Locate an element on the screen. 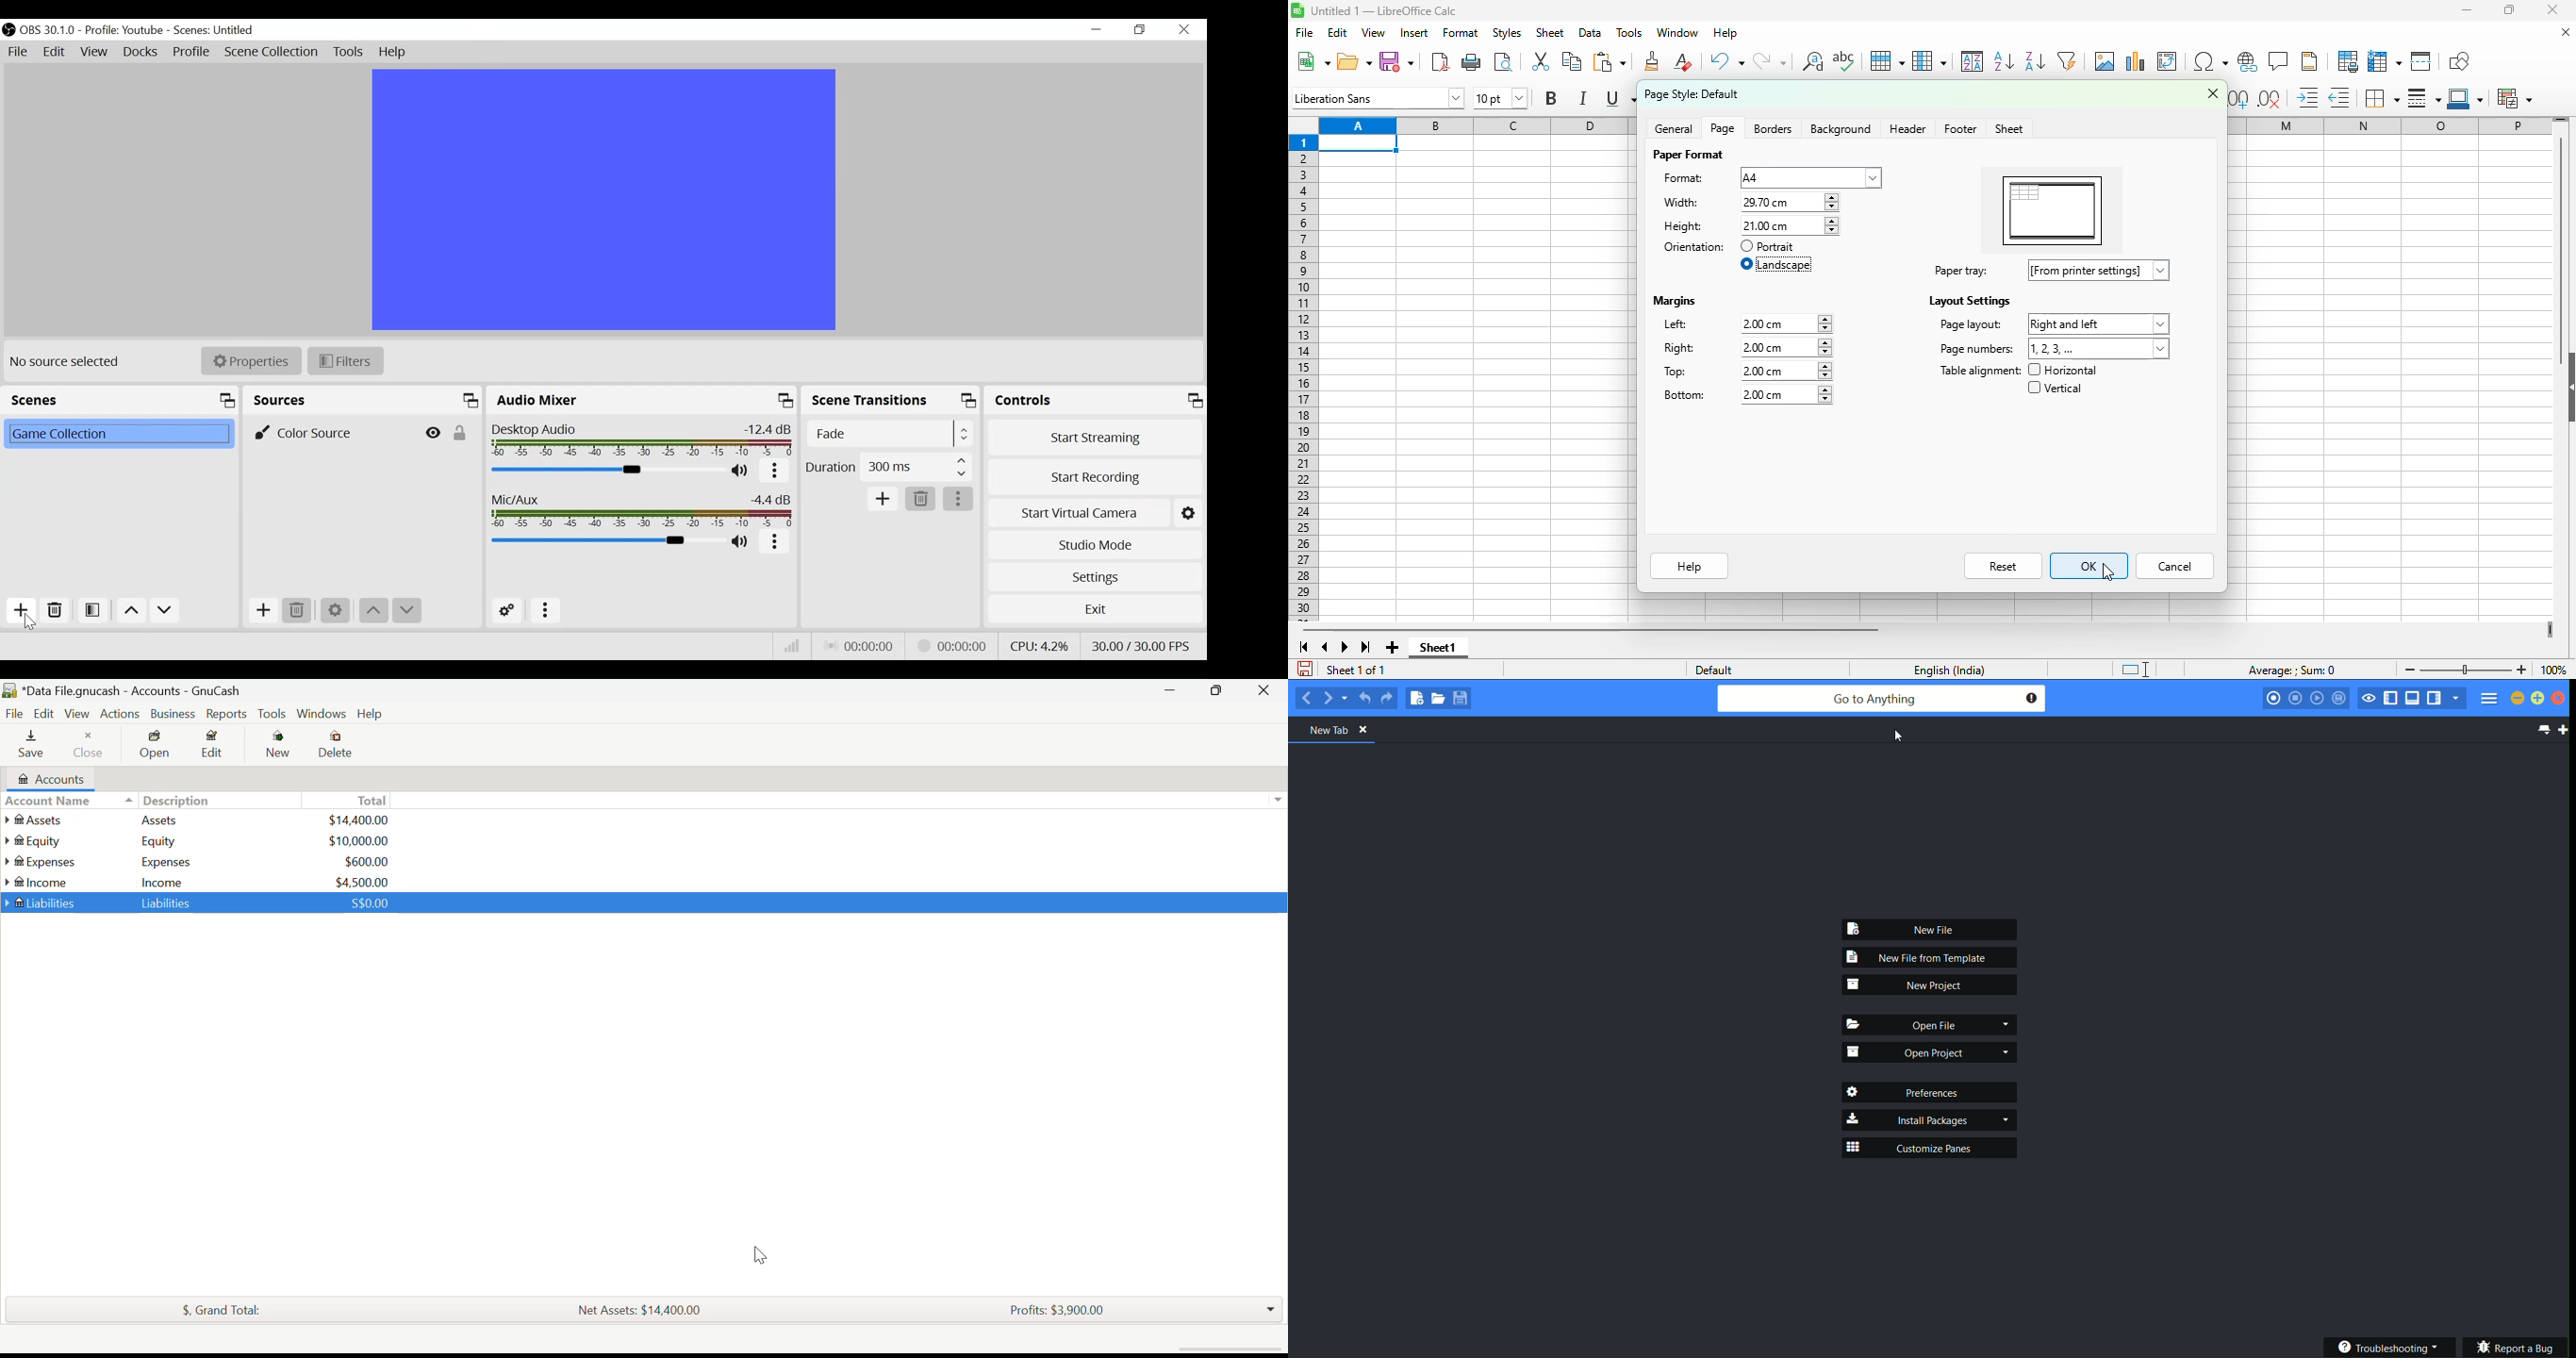 The height and width of the screenshot is (1372, 2576). paper tray:  is located at coordinates (1961, 271).